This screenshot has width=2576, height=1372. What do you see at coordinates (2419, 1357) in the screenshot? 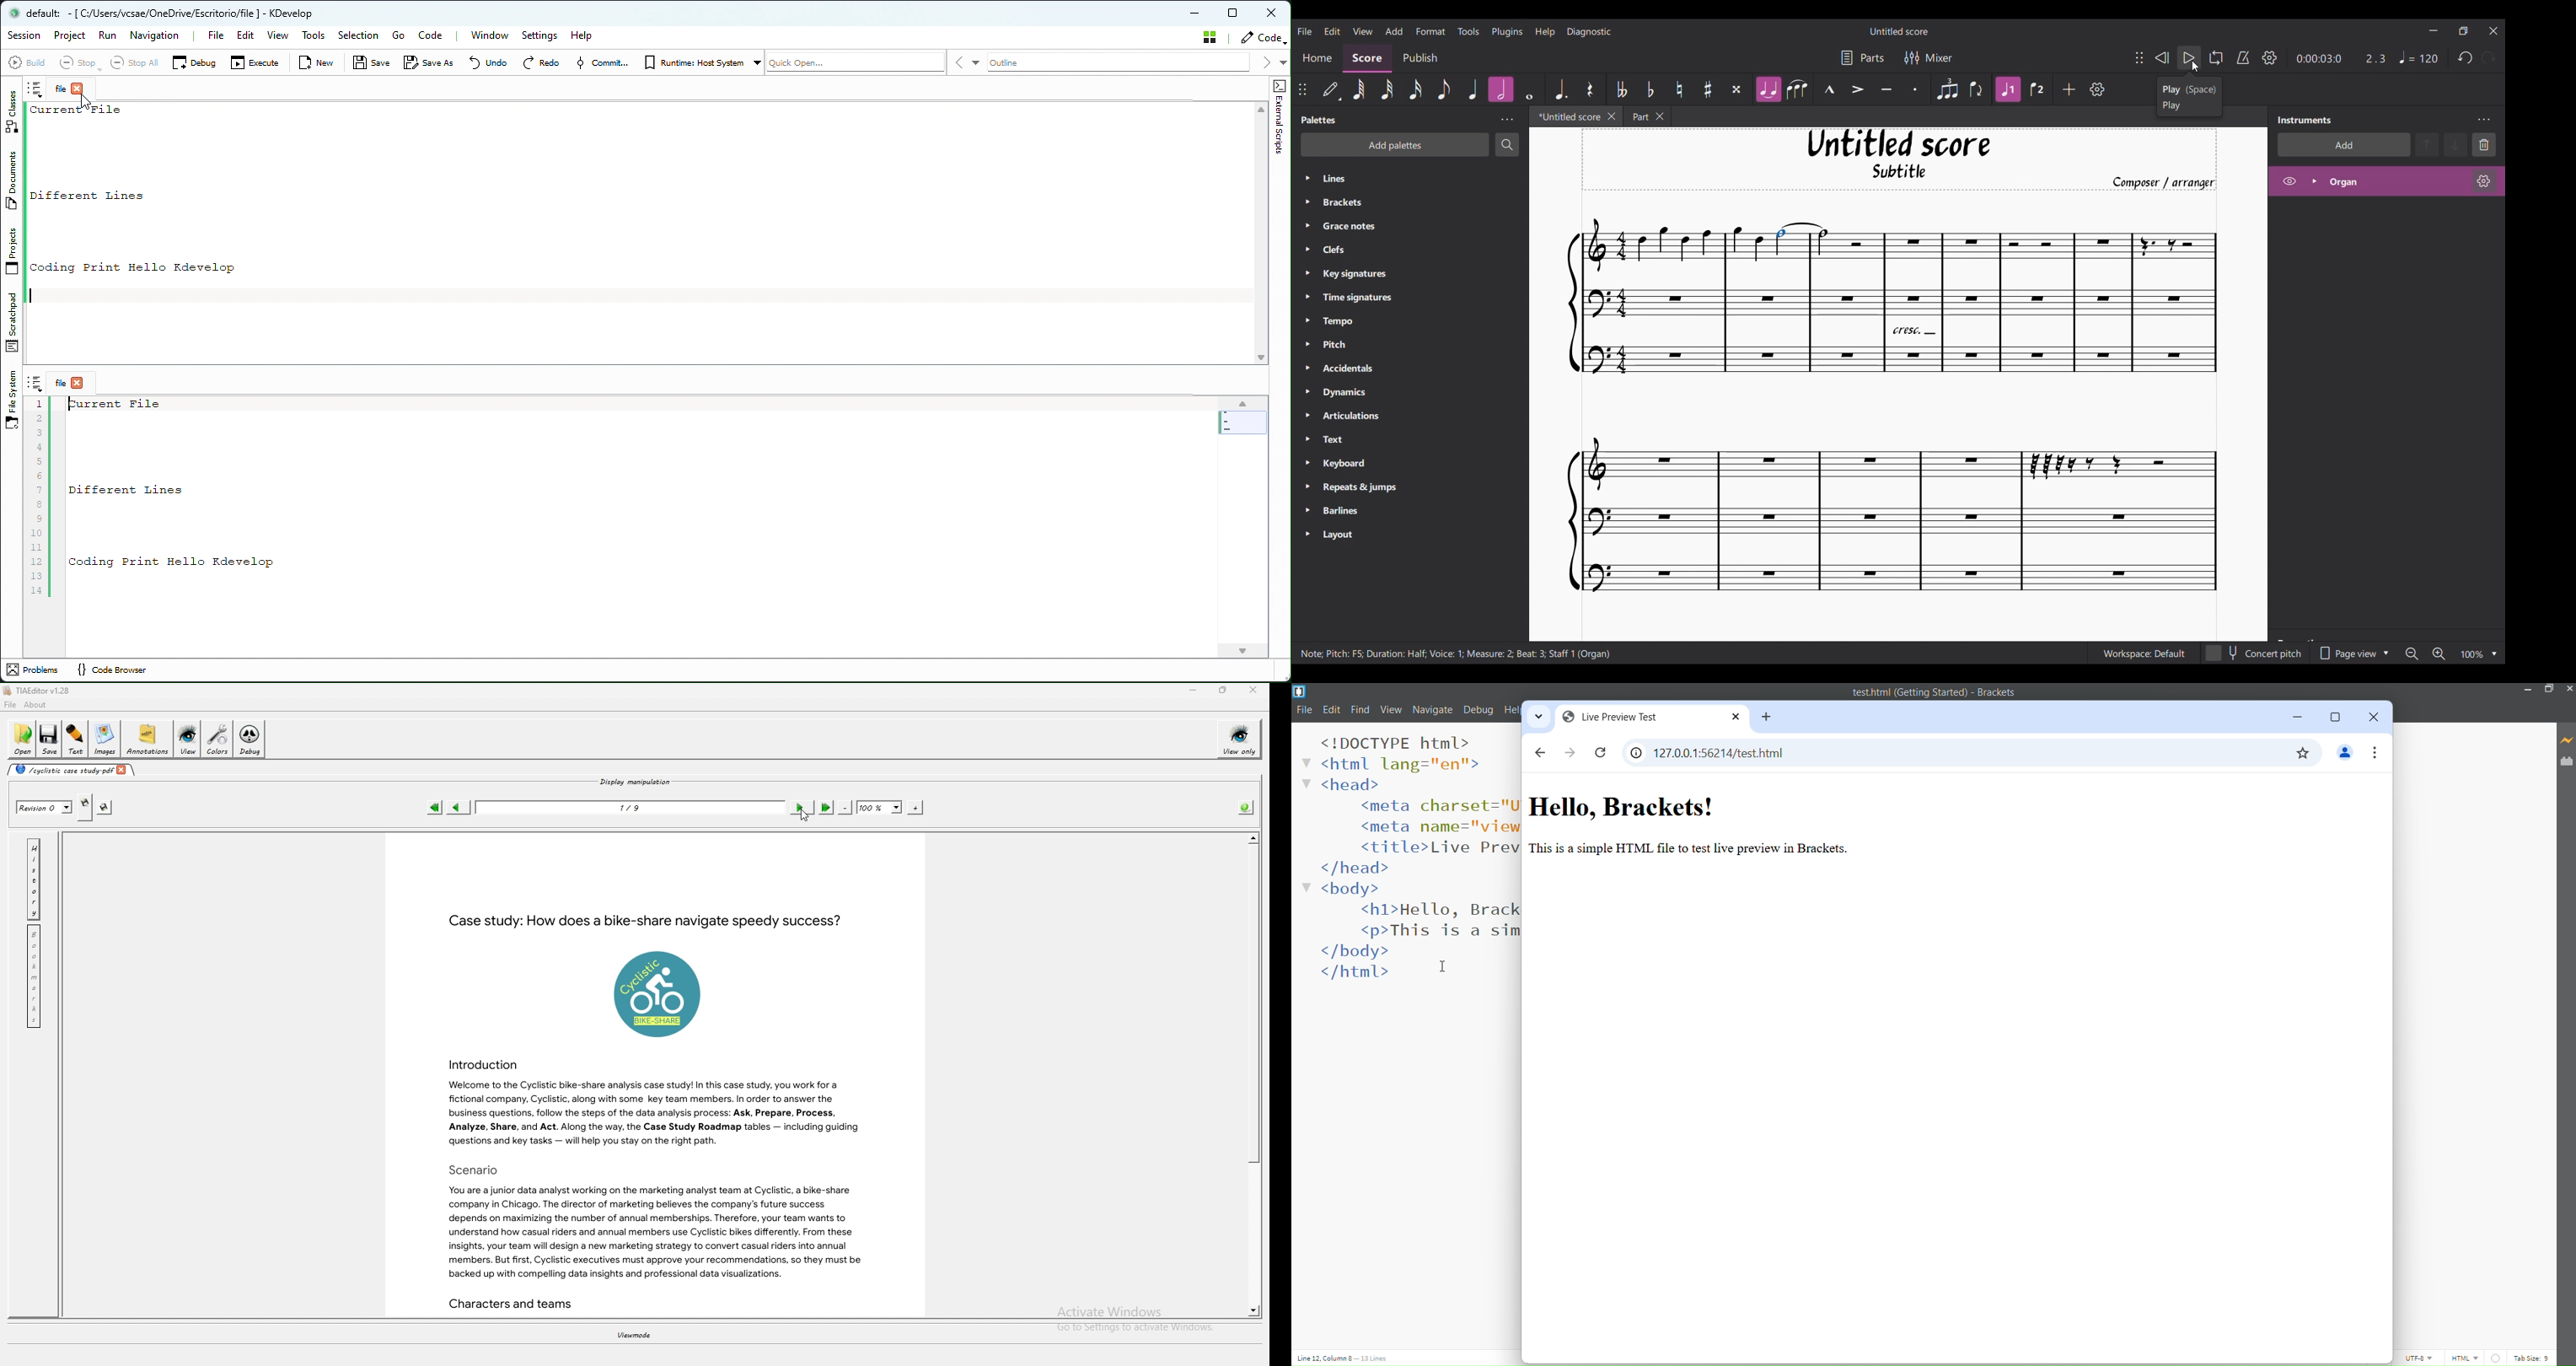
I see `UTF-8` at bounding box center [2419, 1357].